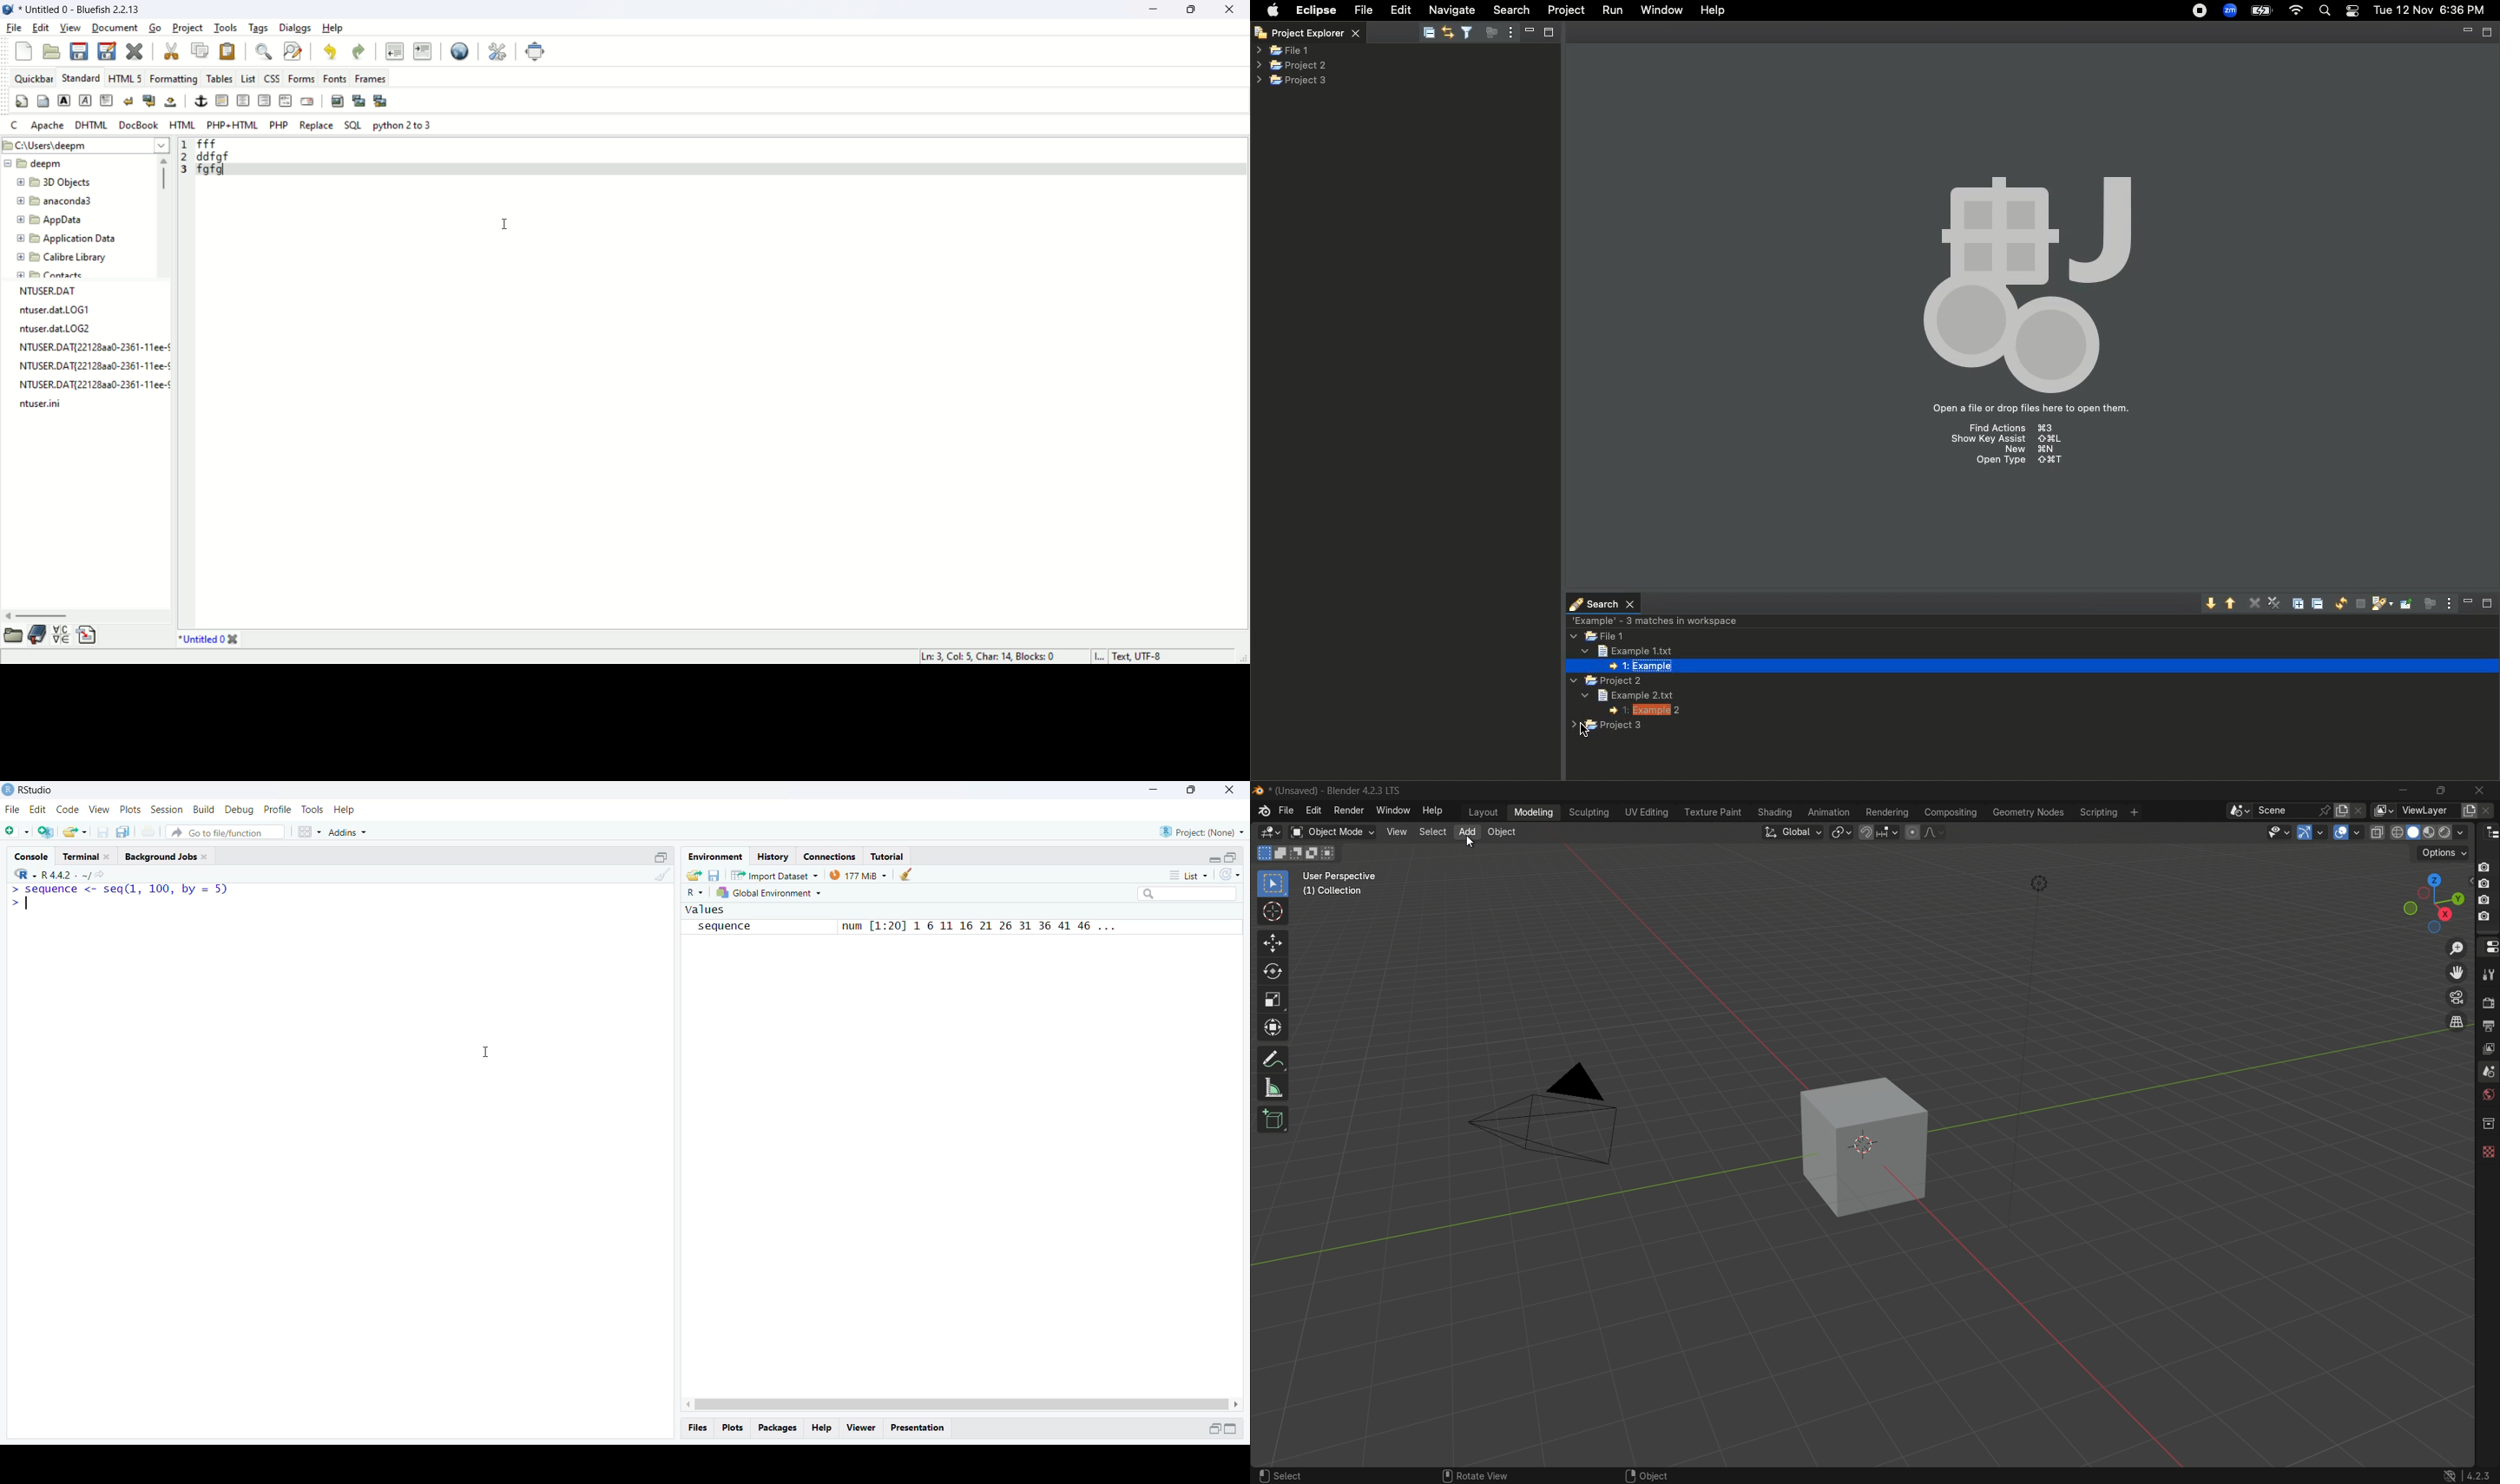  What do you see at coordinates (2341, 833) in the screenshot?
I see `show overlay` at bounding box center [2341, 833].